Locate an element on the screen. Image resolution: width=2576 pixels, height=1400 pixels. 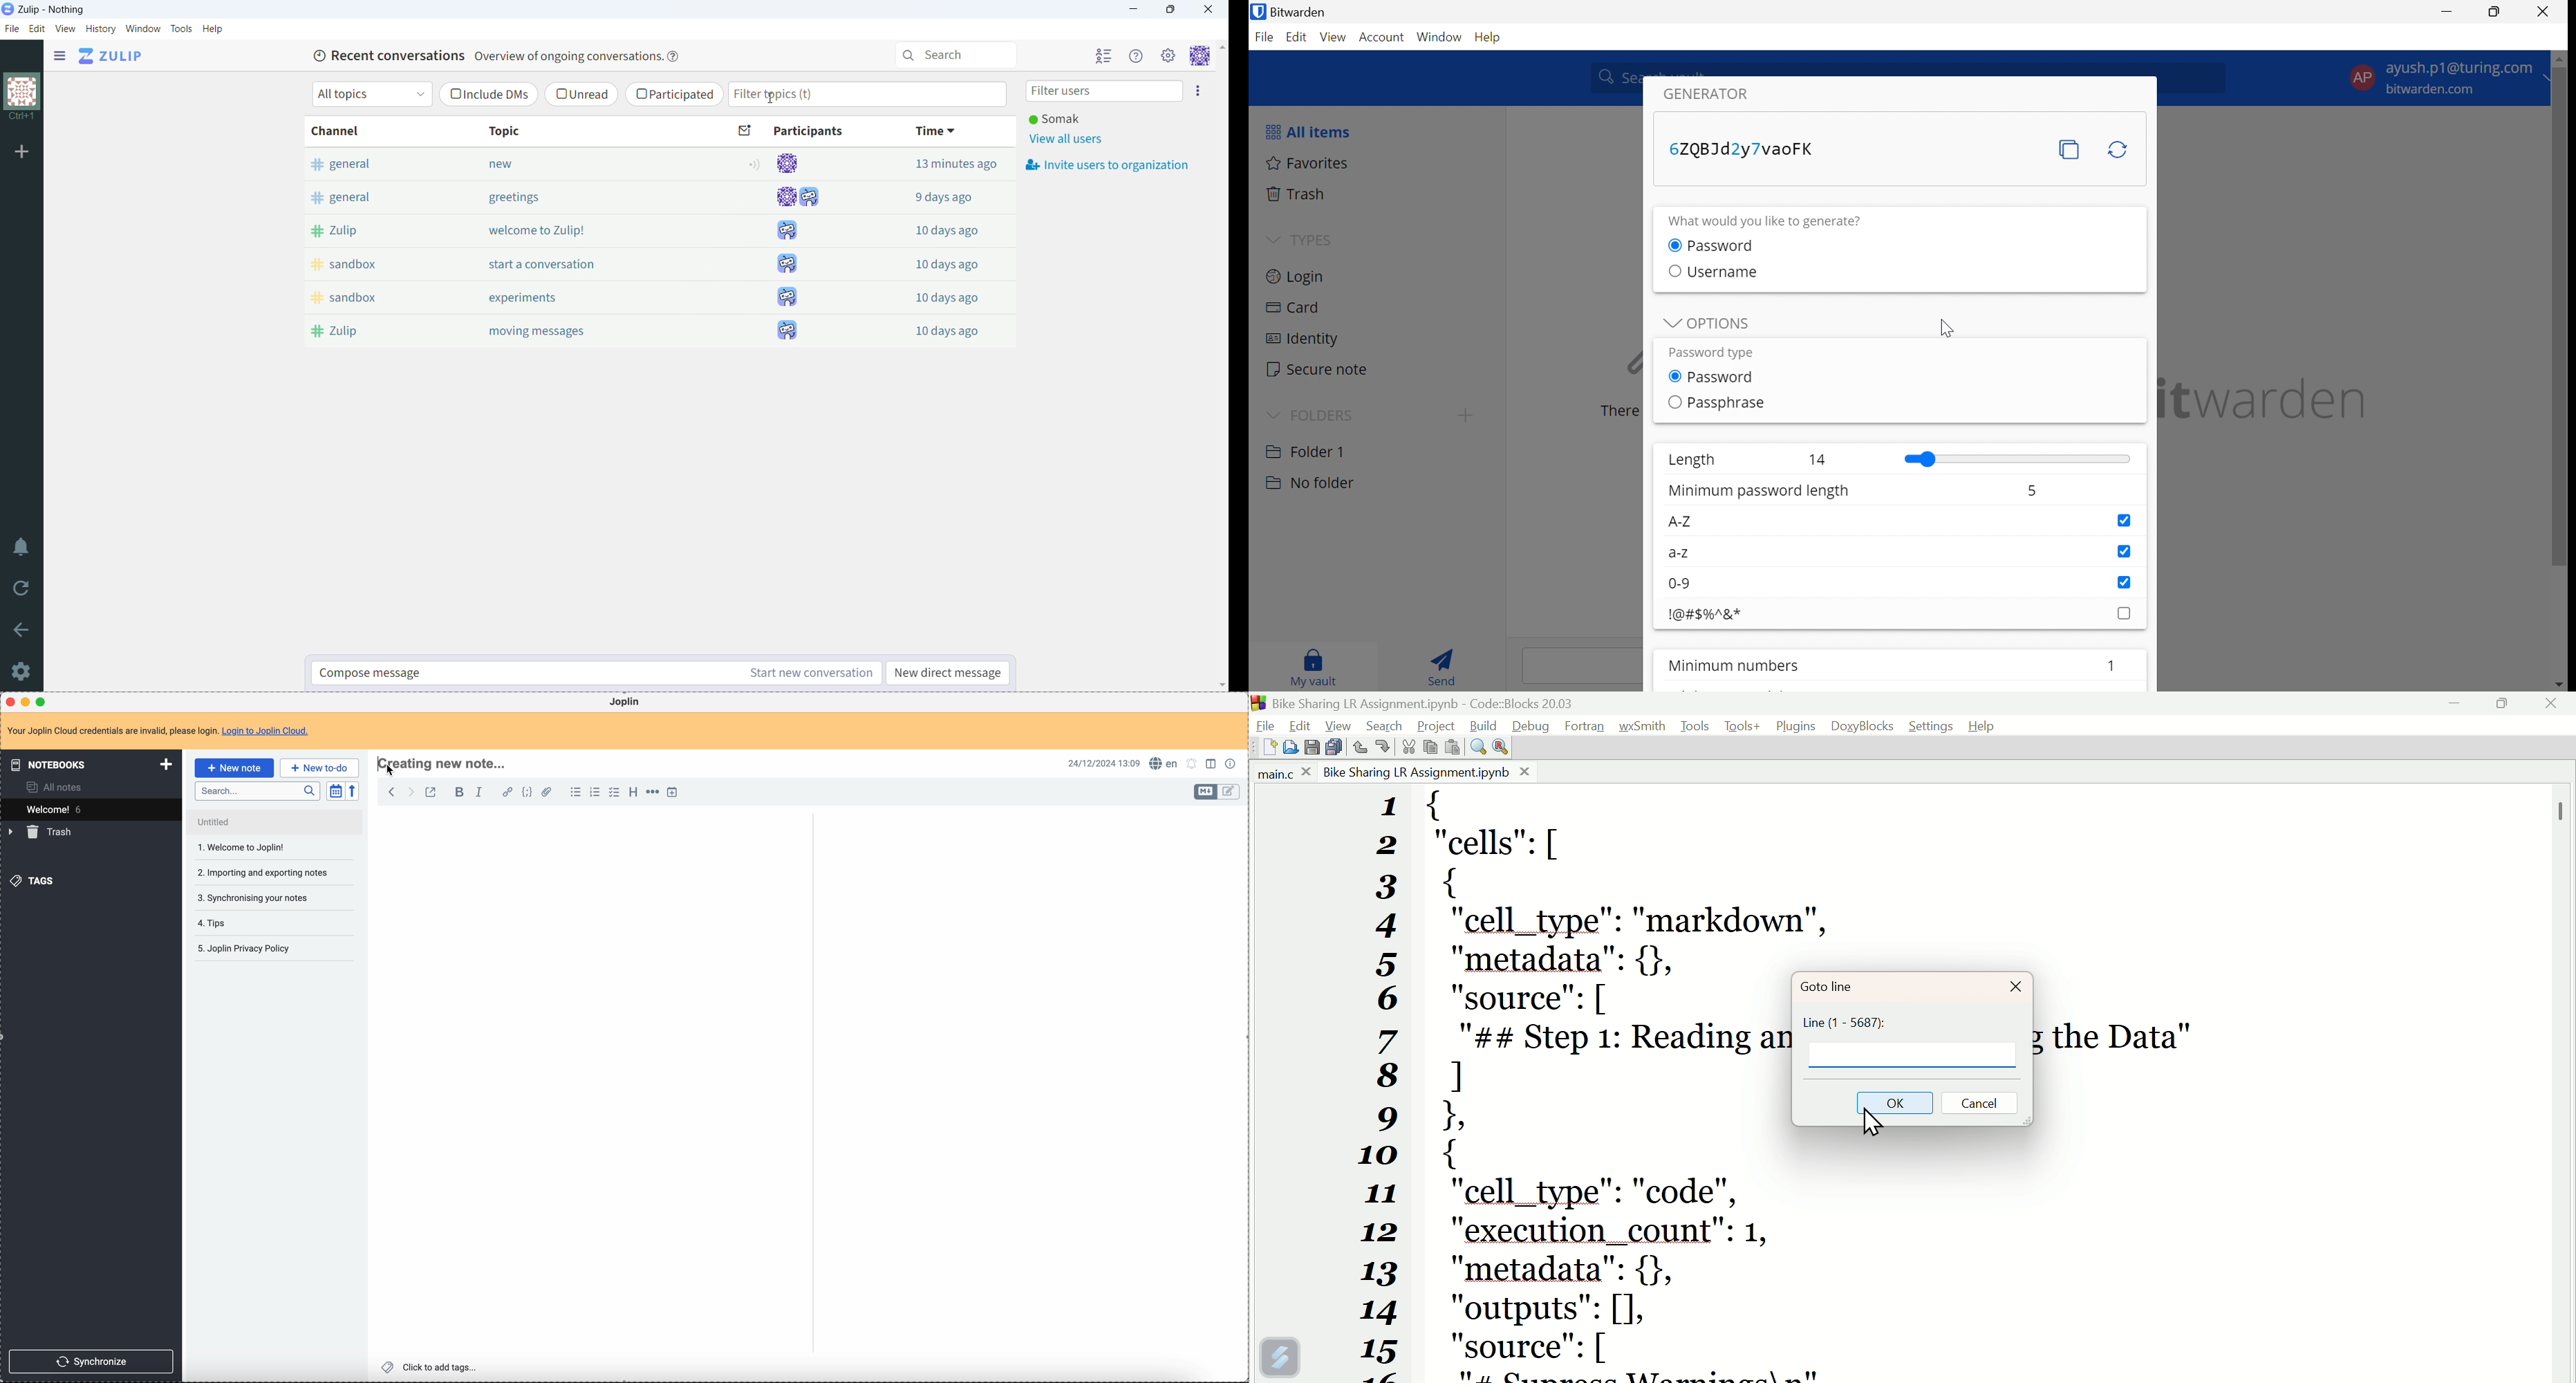
spell checker is located at coordinates (1166, 763).